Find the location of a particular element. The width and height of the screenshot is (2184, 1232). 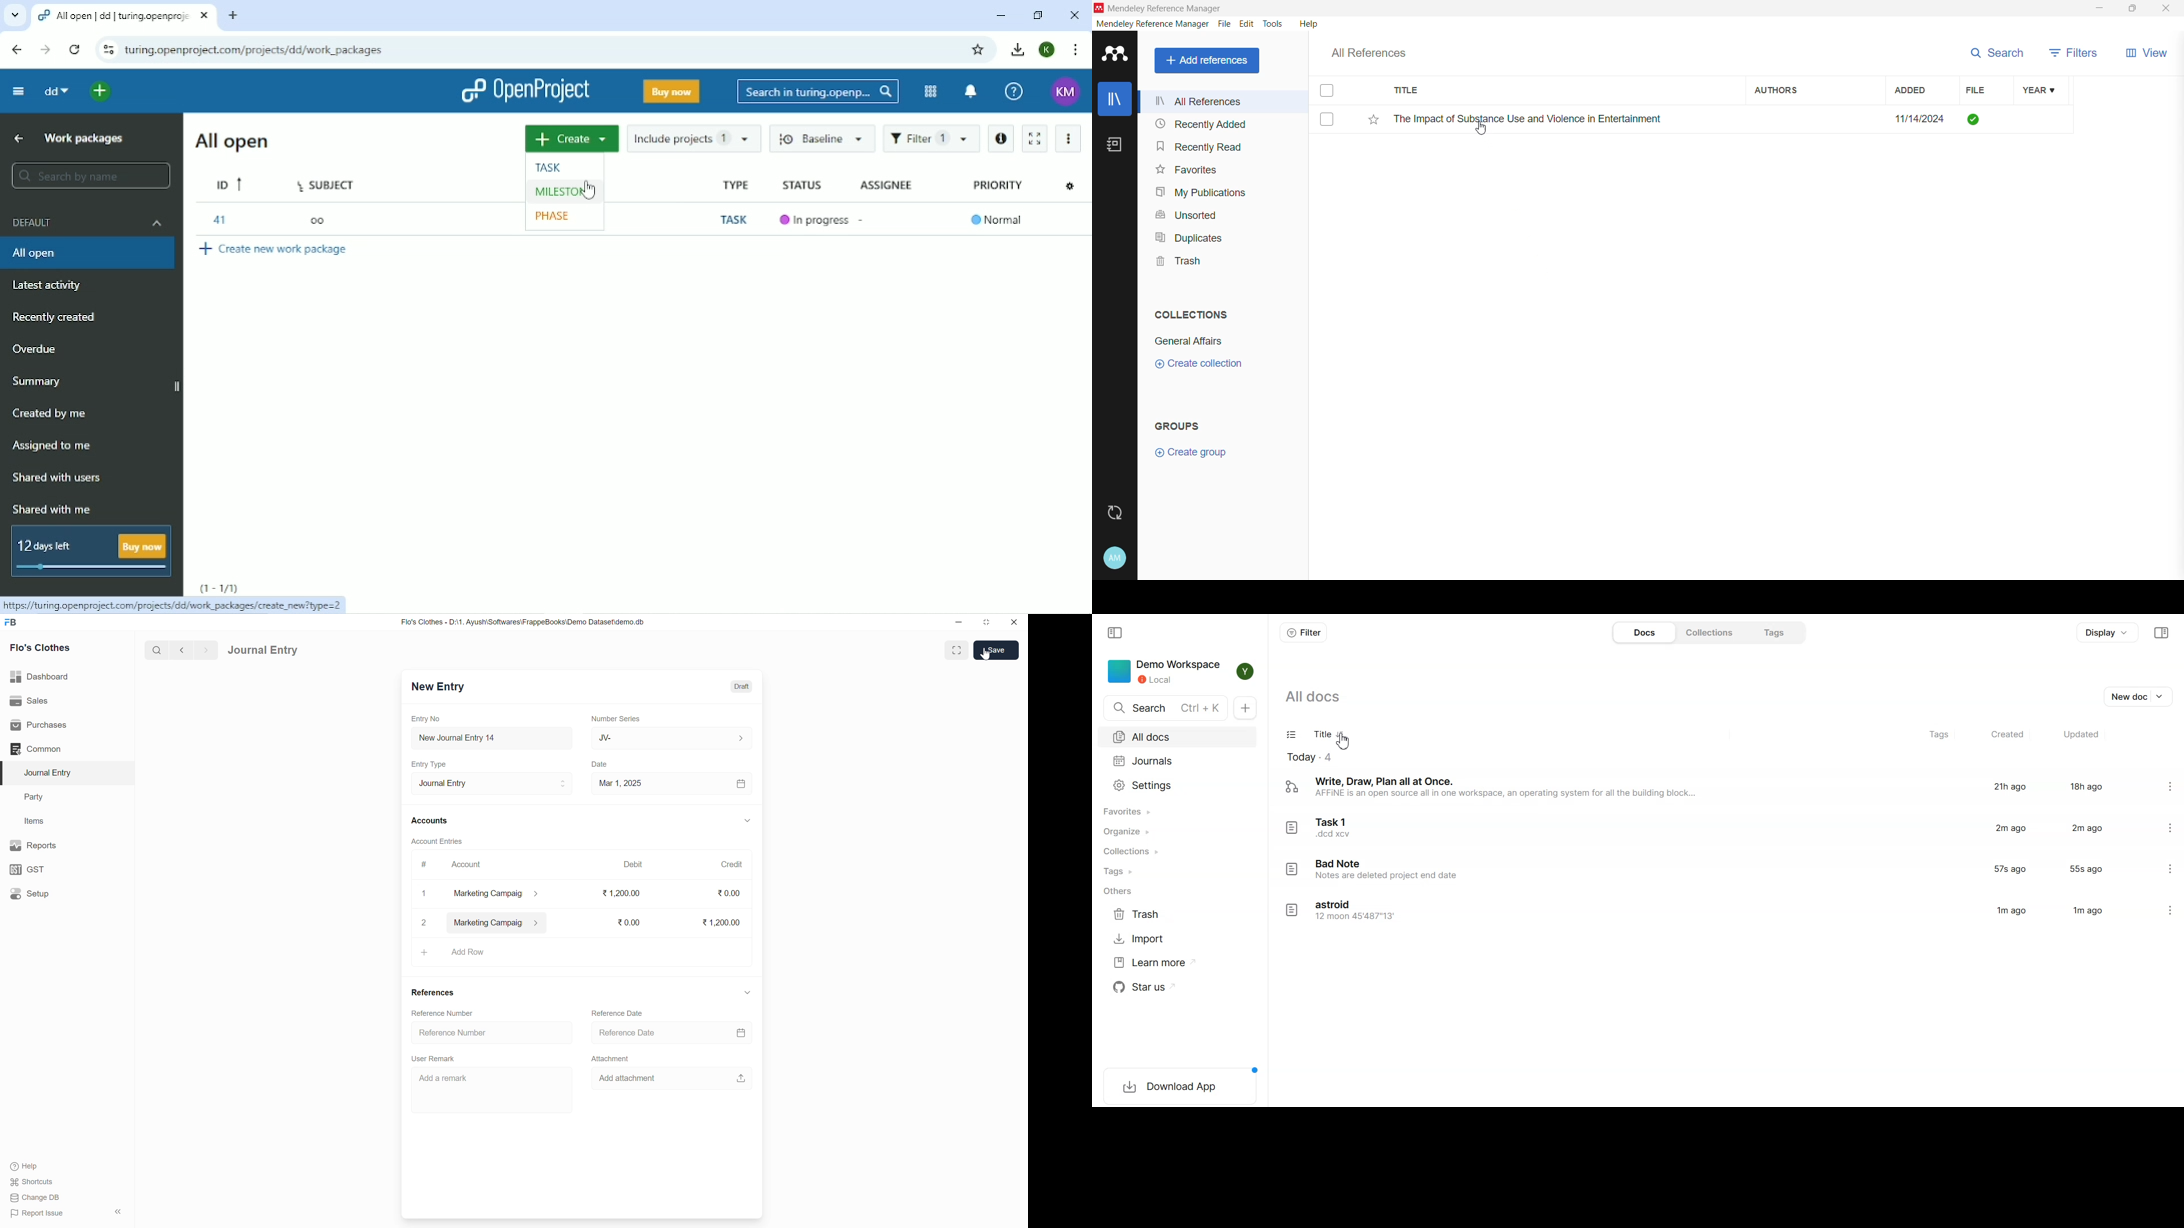

Subject is located at coordinates (329, 183).